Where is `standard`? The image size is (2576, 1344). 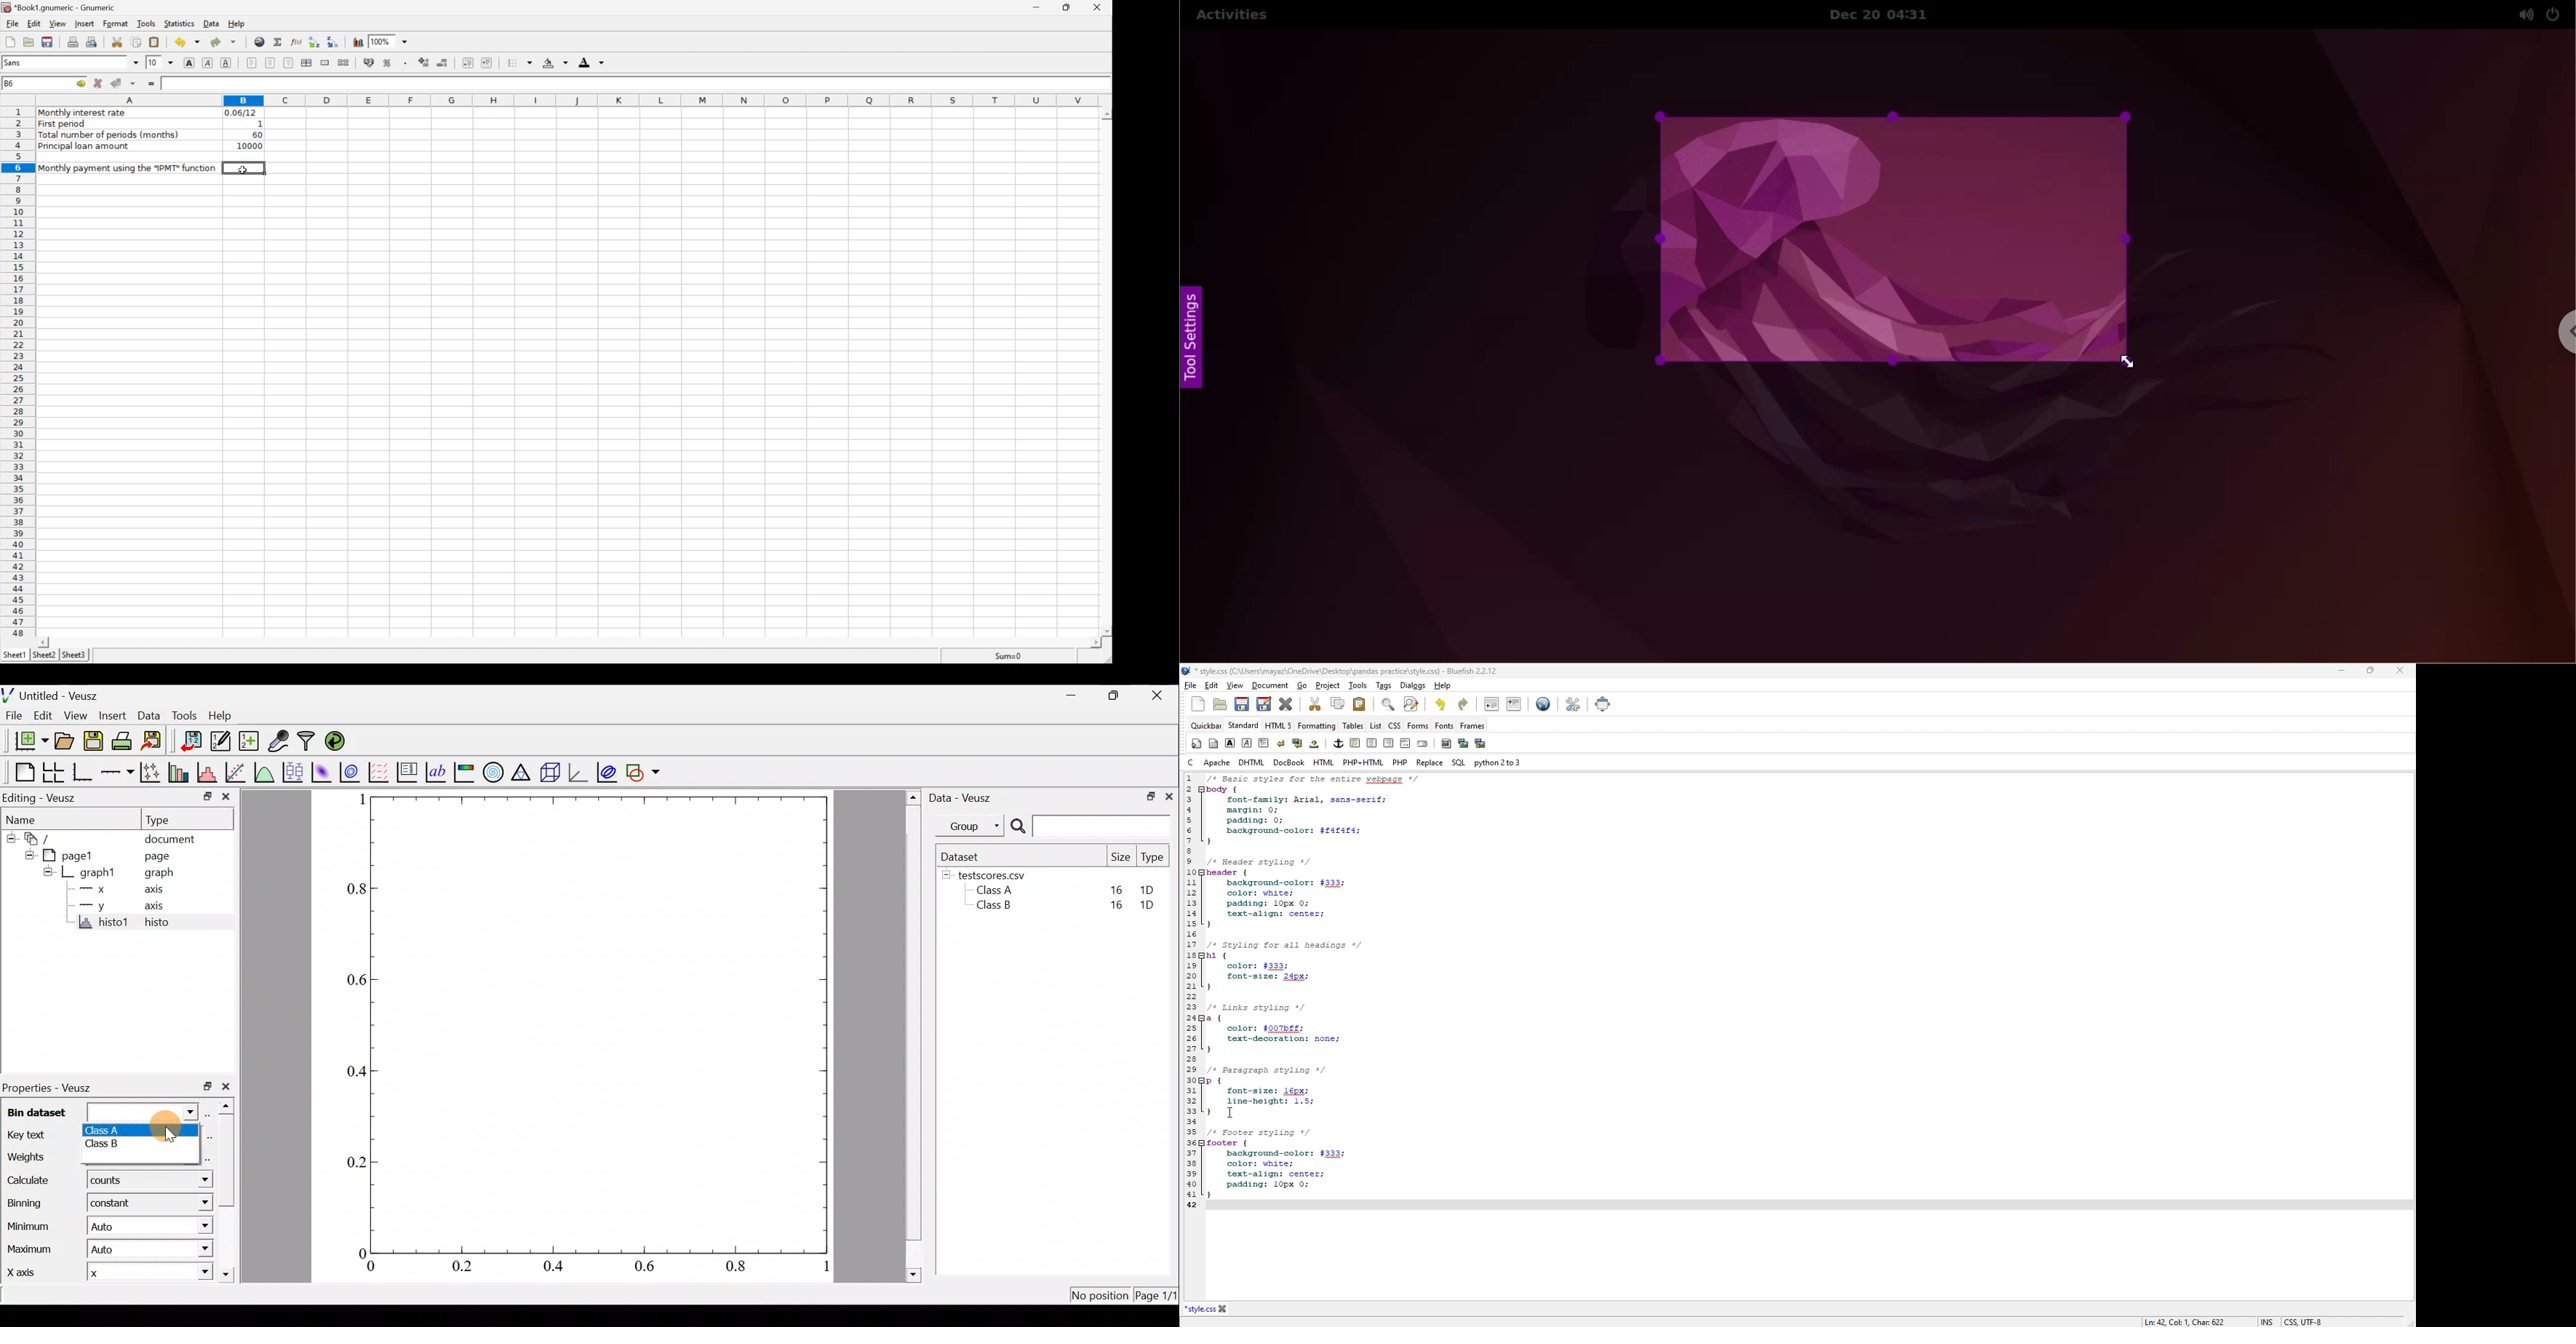 standard is located at coordinates (1244, 725).